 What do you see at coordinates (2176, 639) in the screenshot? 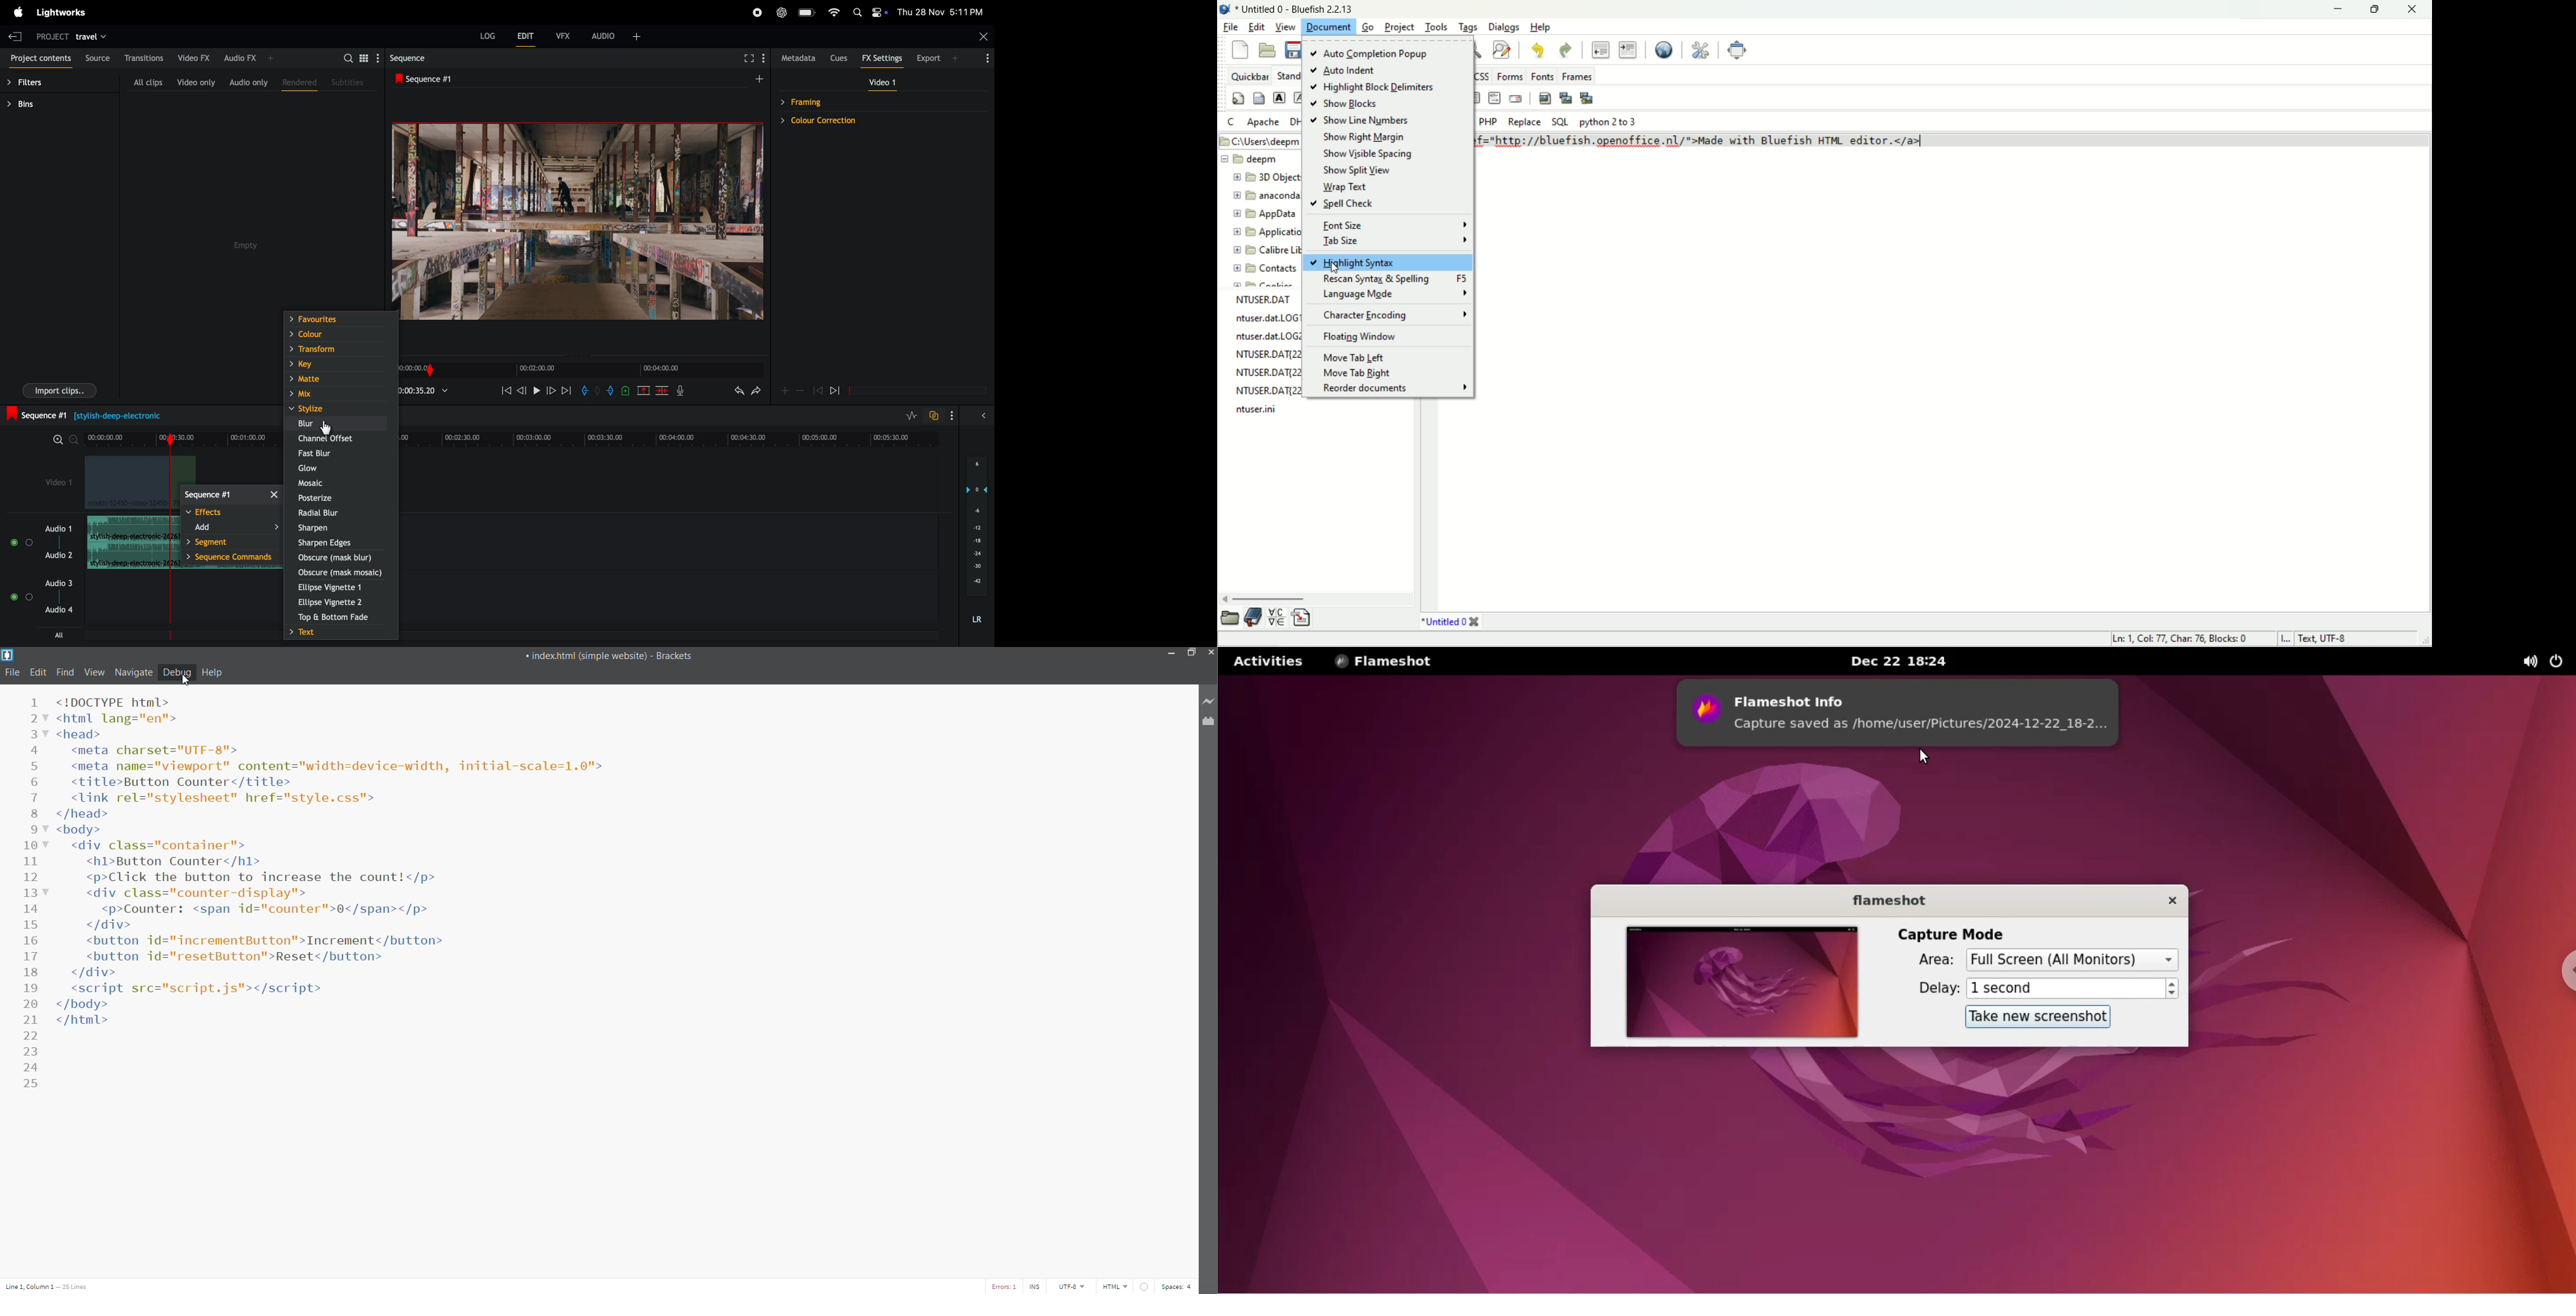
I see `ln, col, char, blocks` at bounding box center [2176, 639].